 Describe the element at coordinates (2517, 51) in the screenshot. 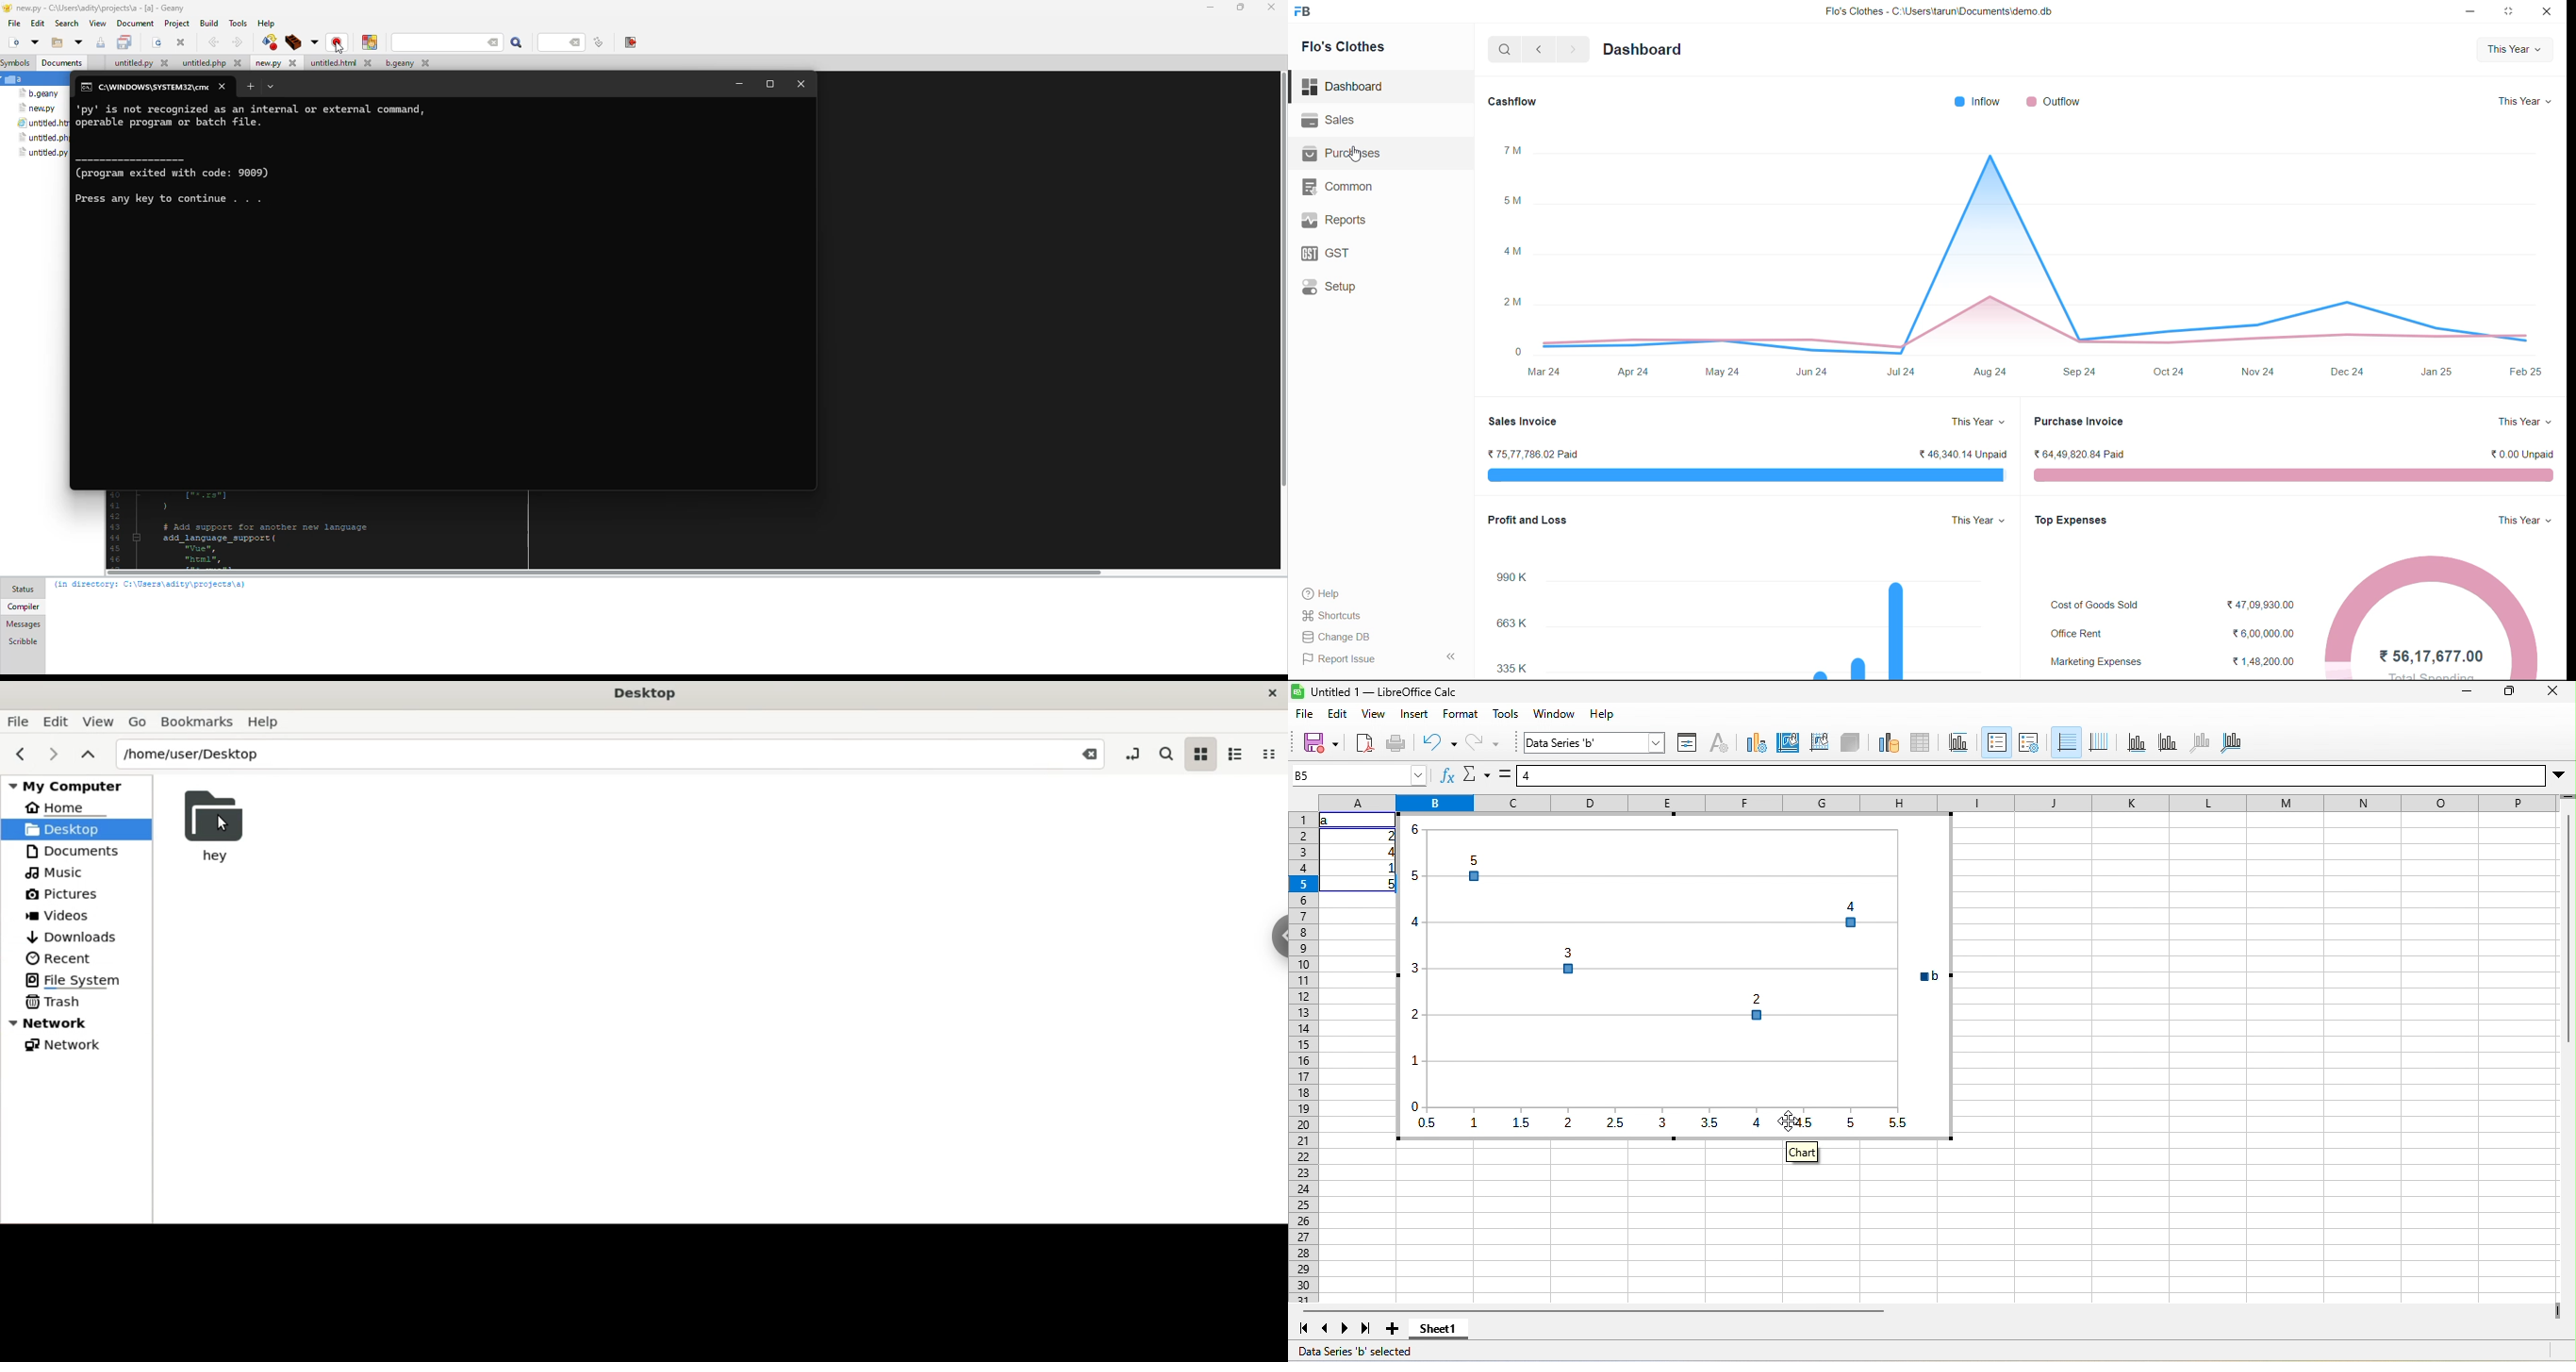

I see `This Year` at that location.